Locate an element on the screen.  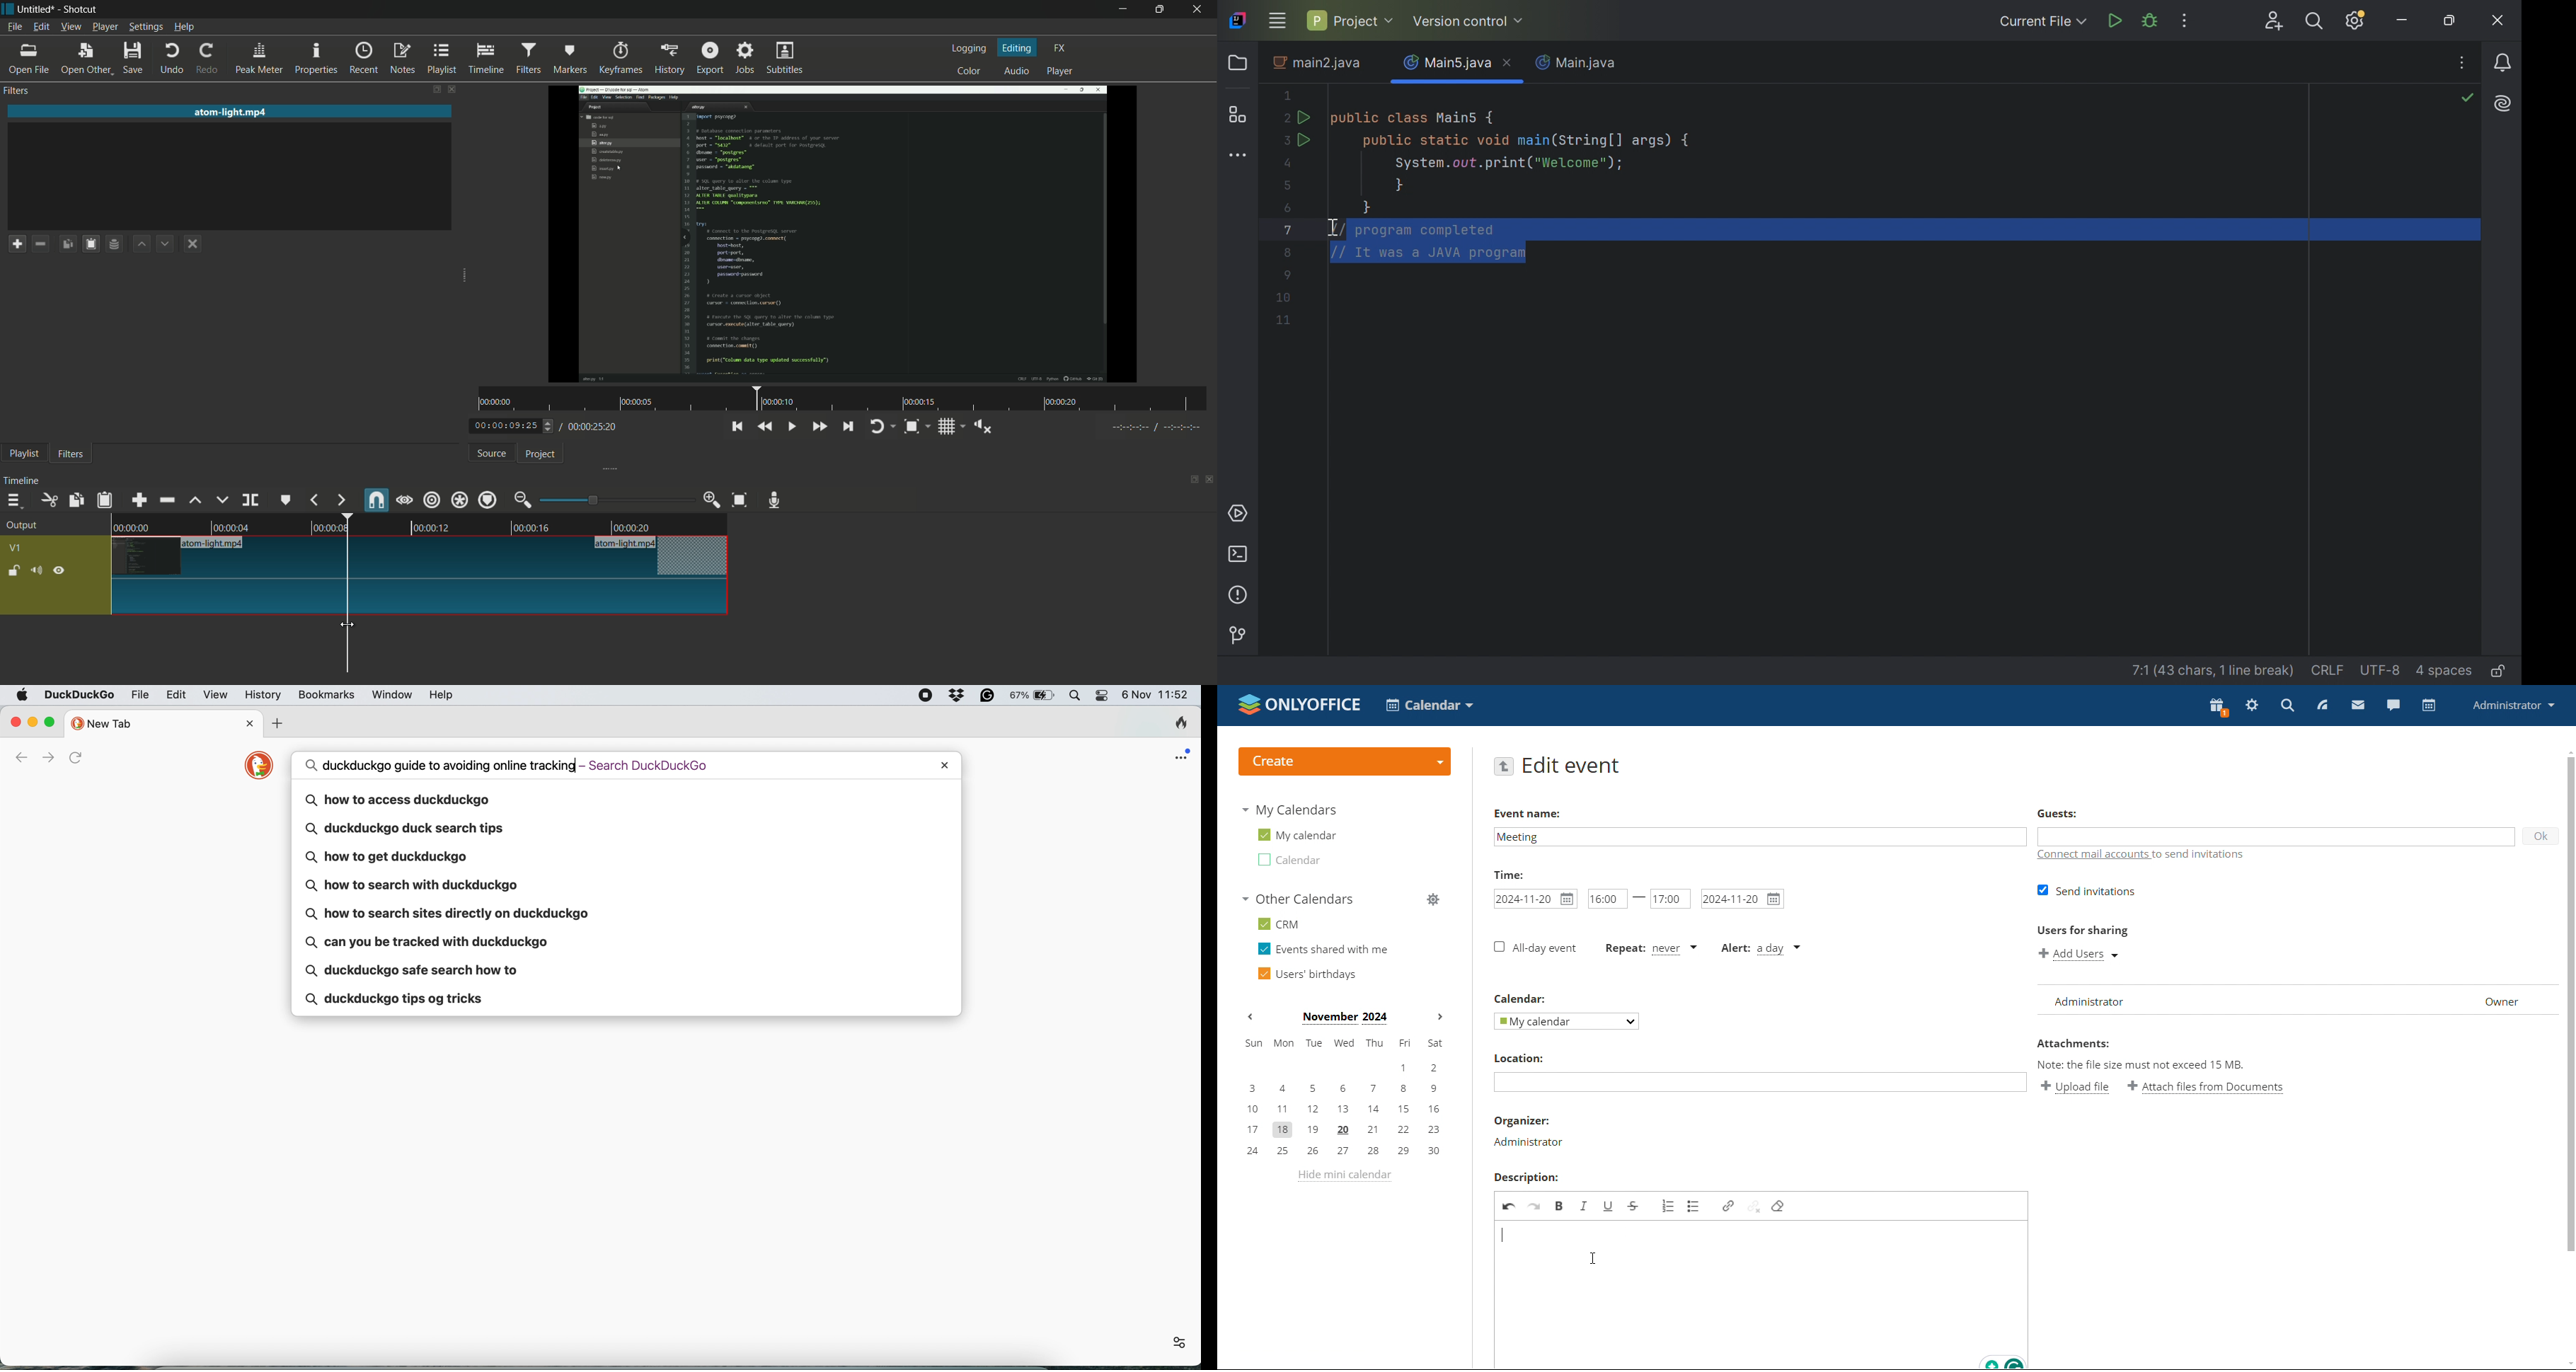
undo is located at coordinates (1509, 1206).